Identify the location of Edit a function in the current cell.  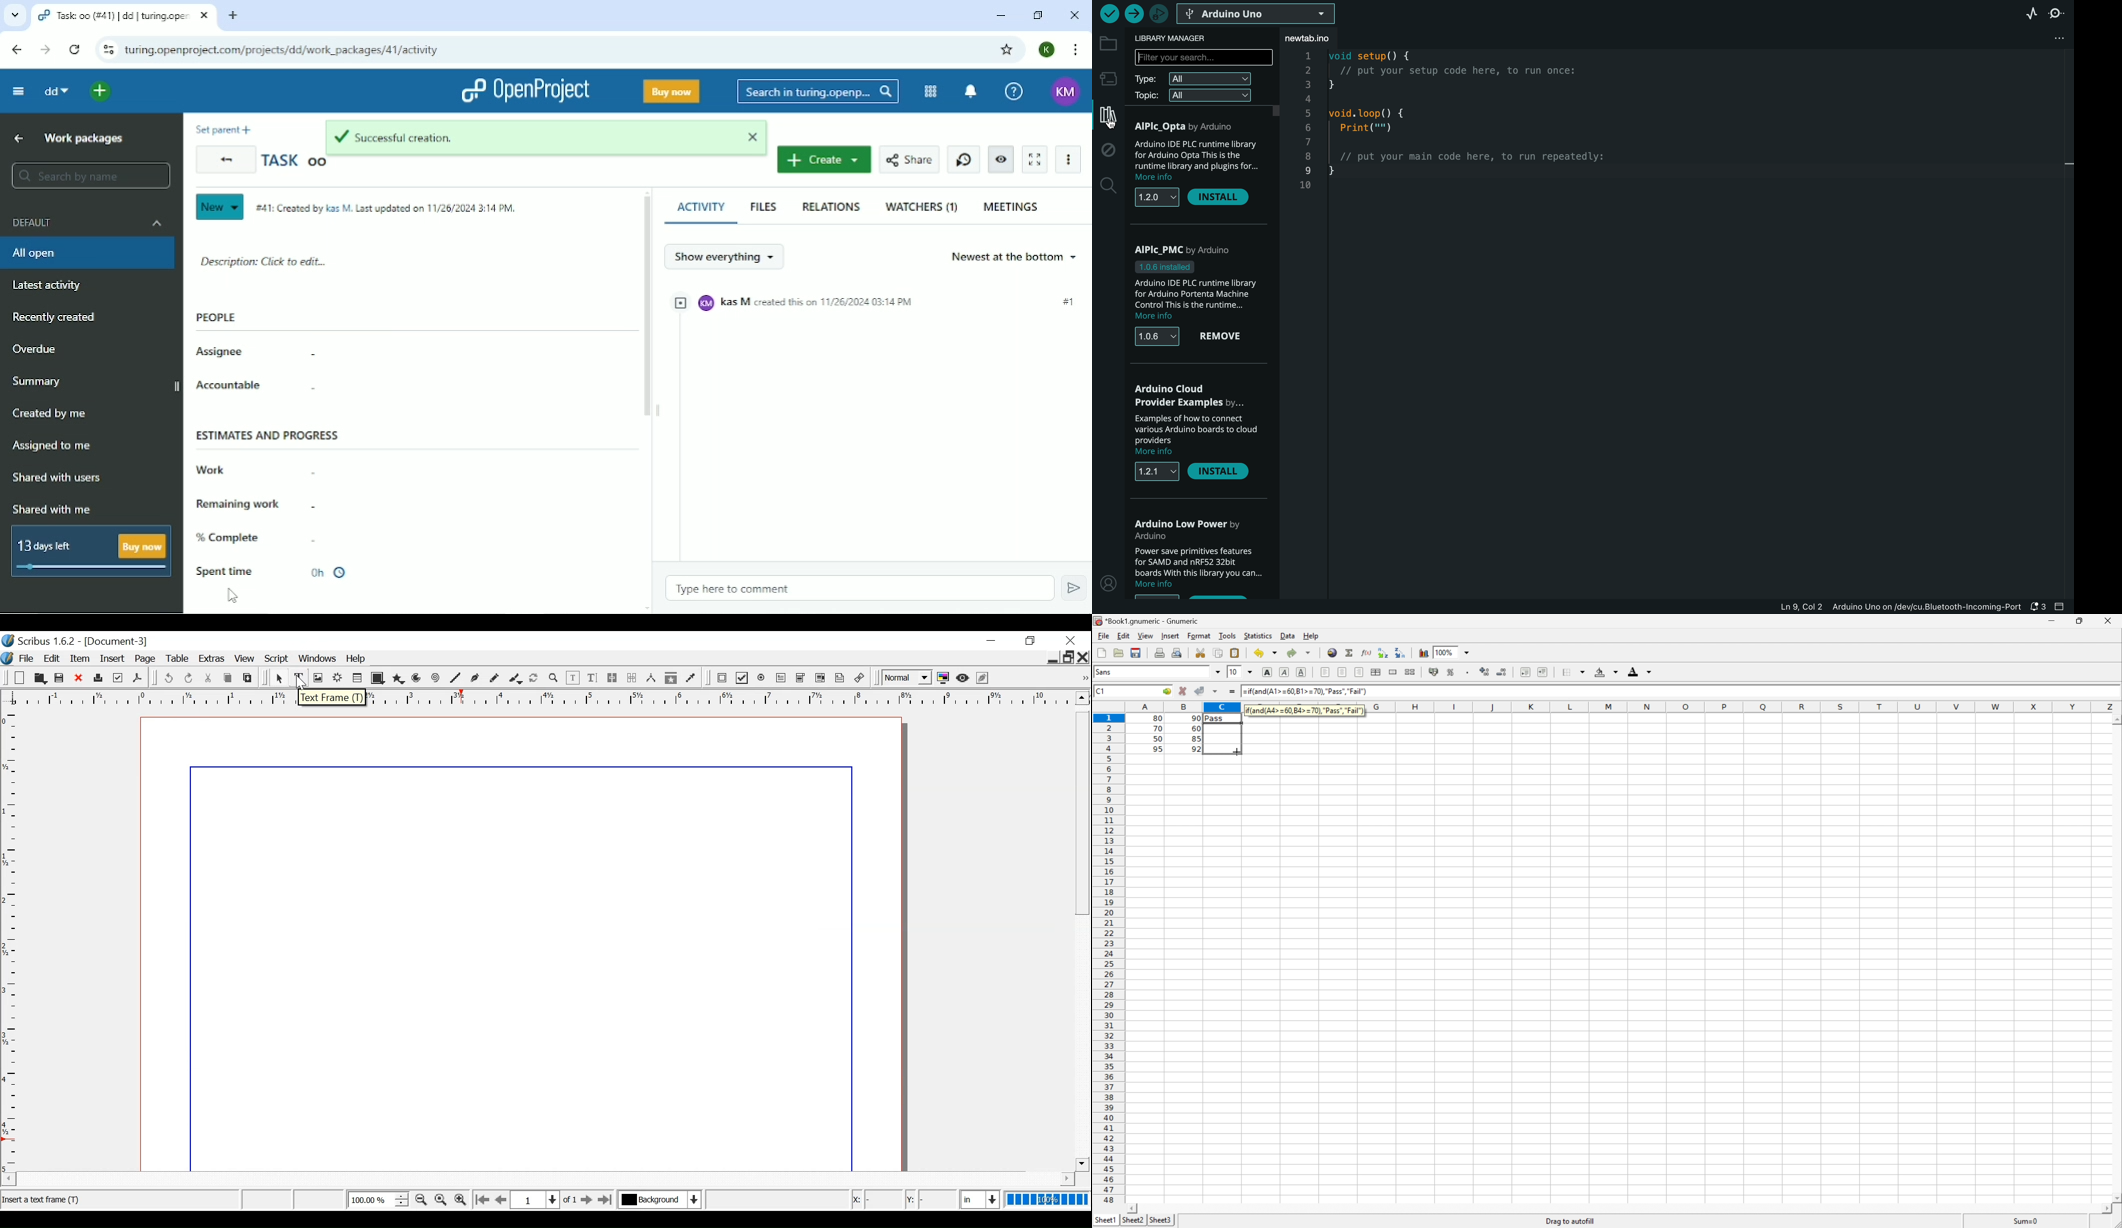
(1367, 653).